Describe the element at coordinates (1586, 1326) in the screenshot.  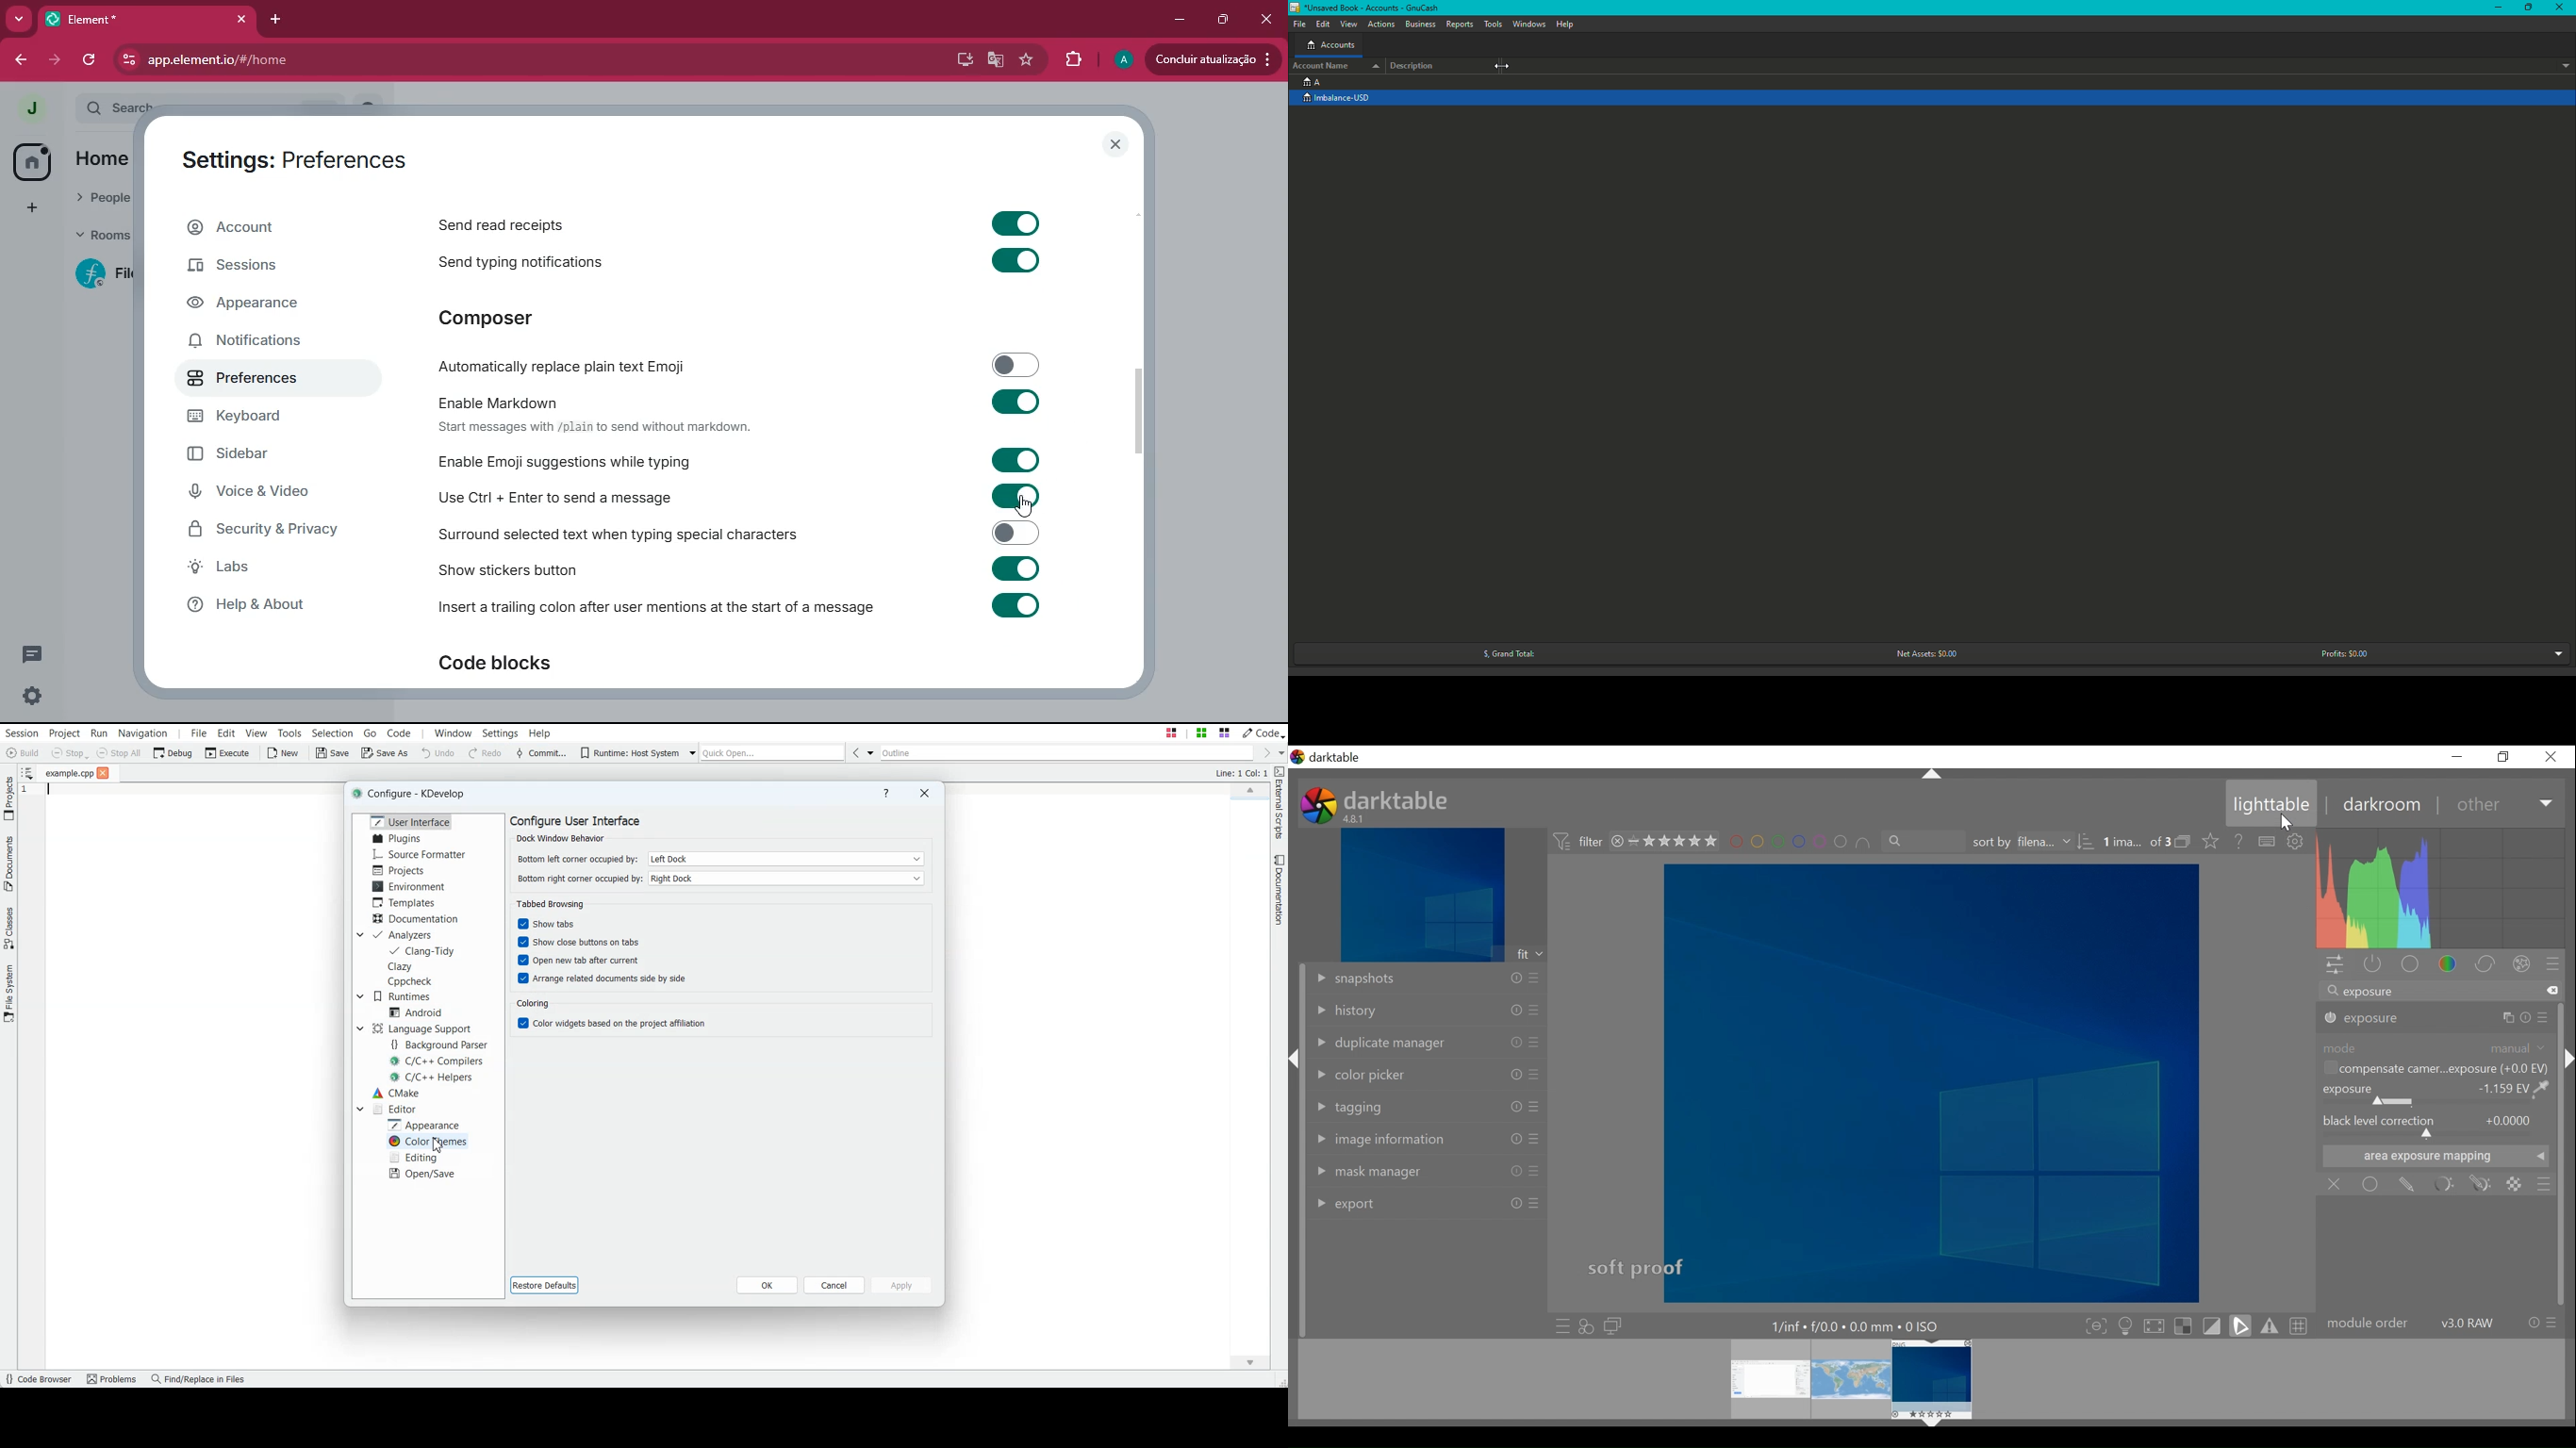
I see `quick access for applying any styles` at that location.